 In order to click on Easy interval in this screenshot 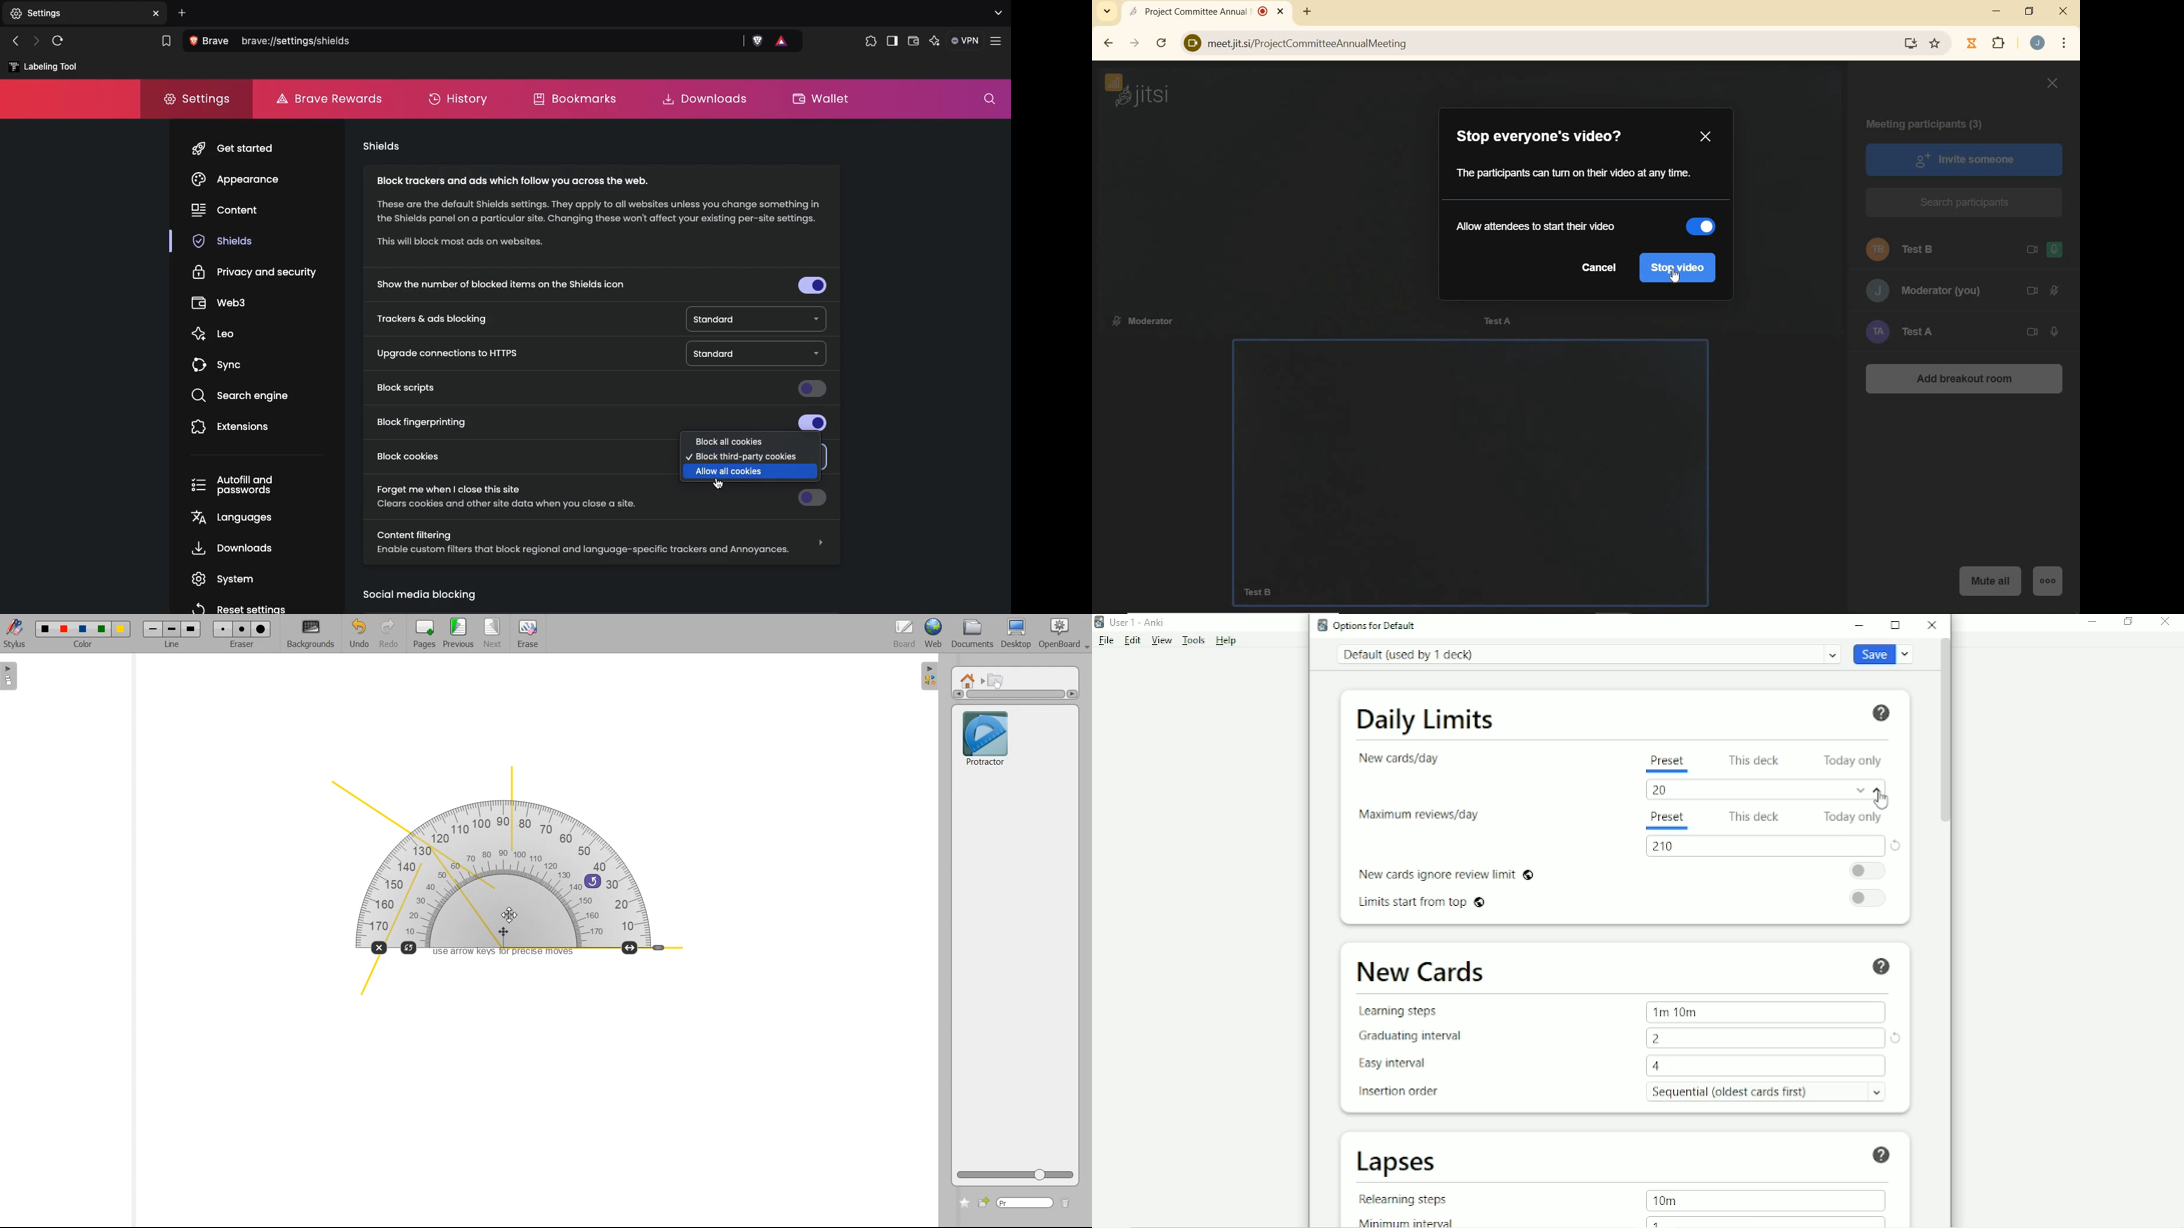, I will do `click(1396, 1064)`.